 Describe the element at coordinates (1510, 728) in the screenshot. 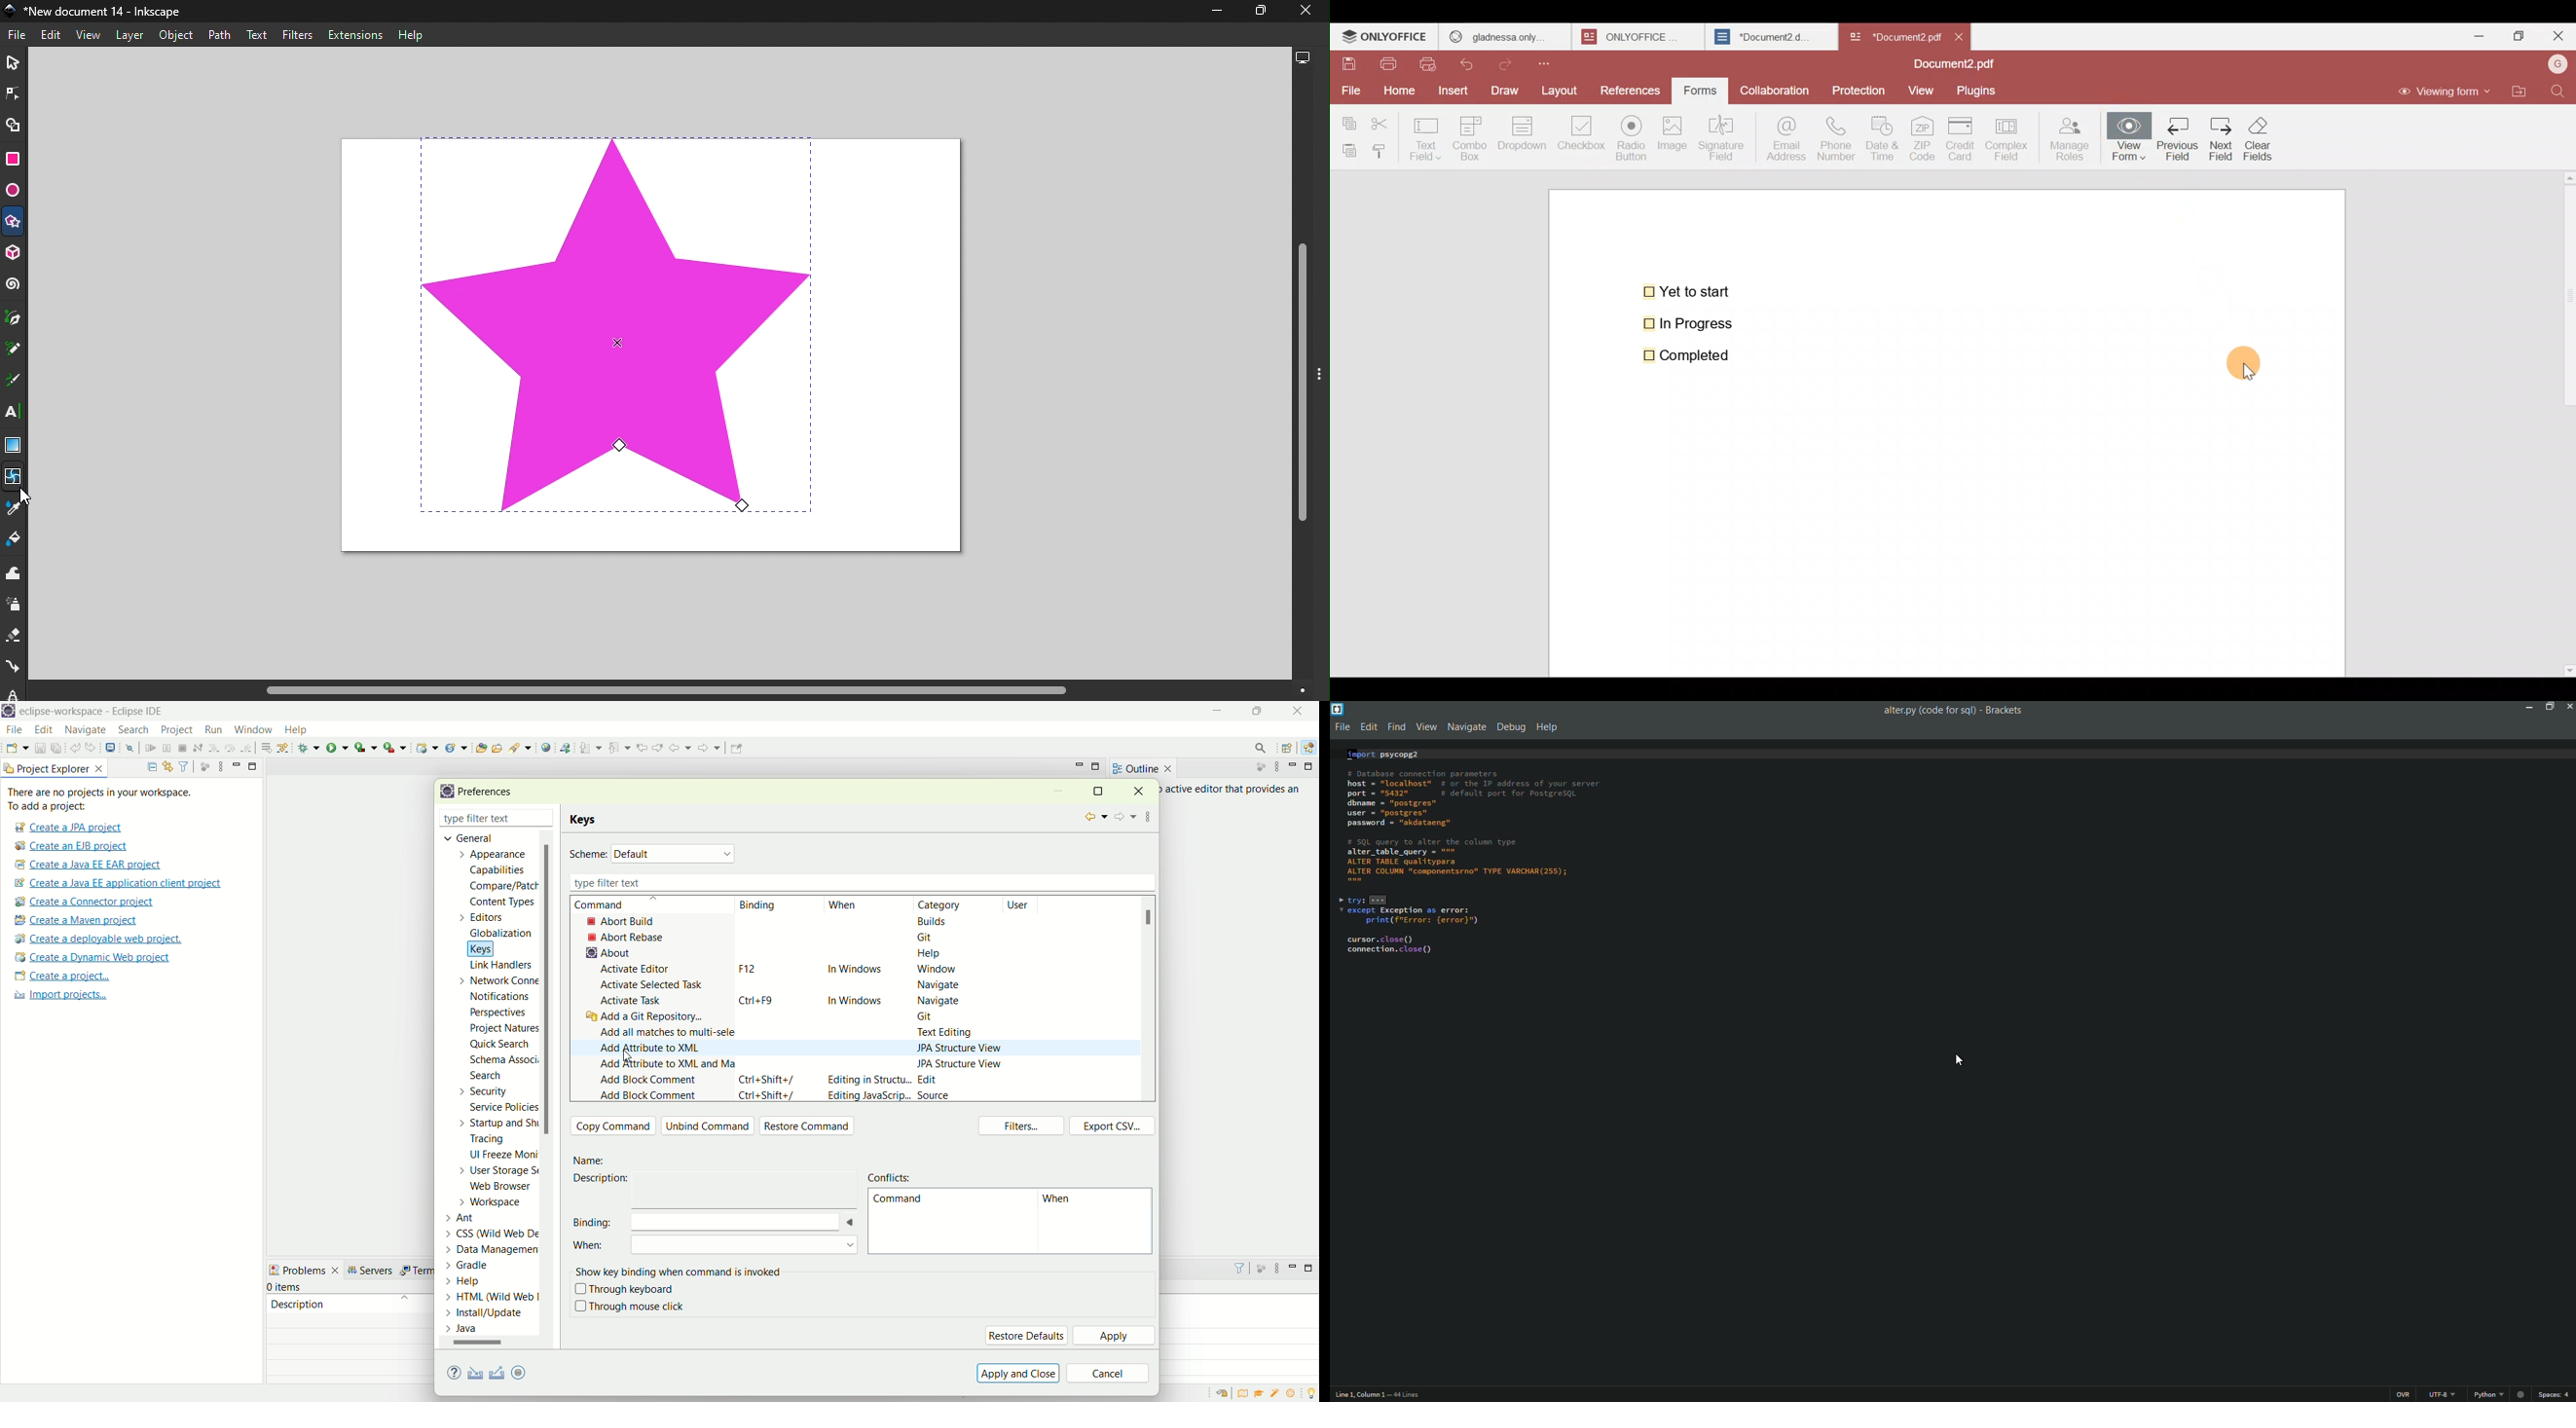

I see `debug menu` at that location.